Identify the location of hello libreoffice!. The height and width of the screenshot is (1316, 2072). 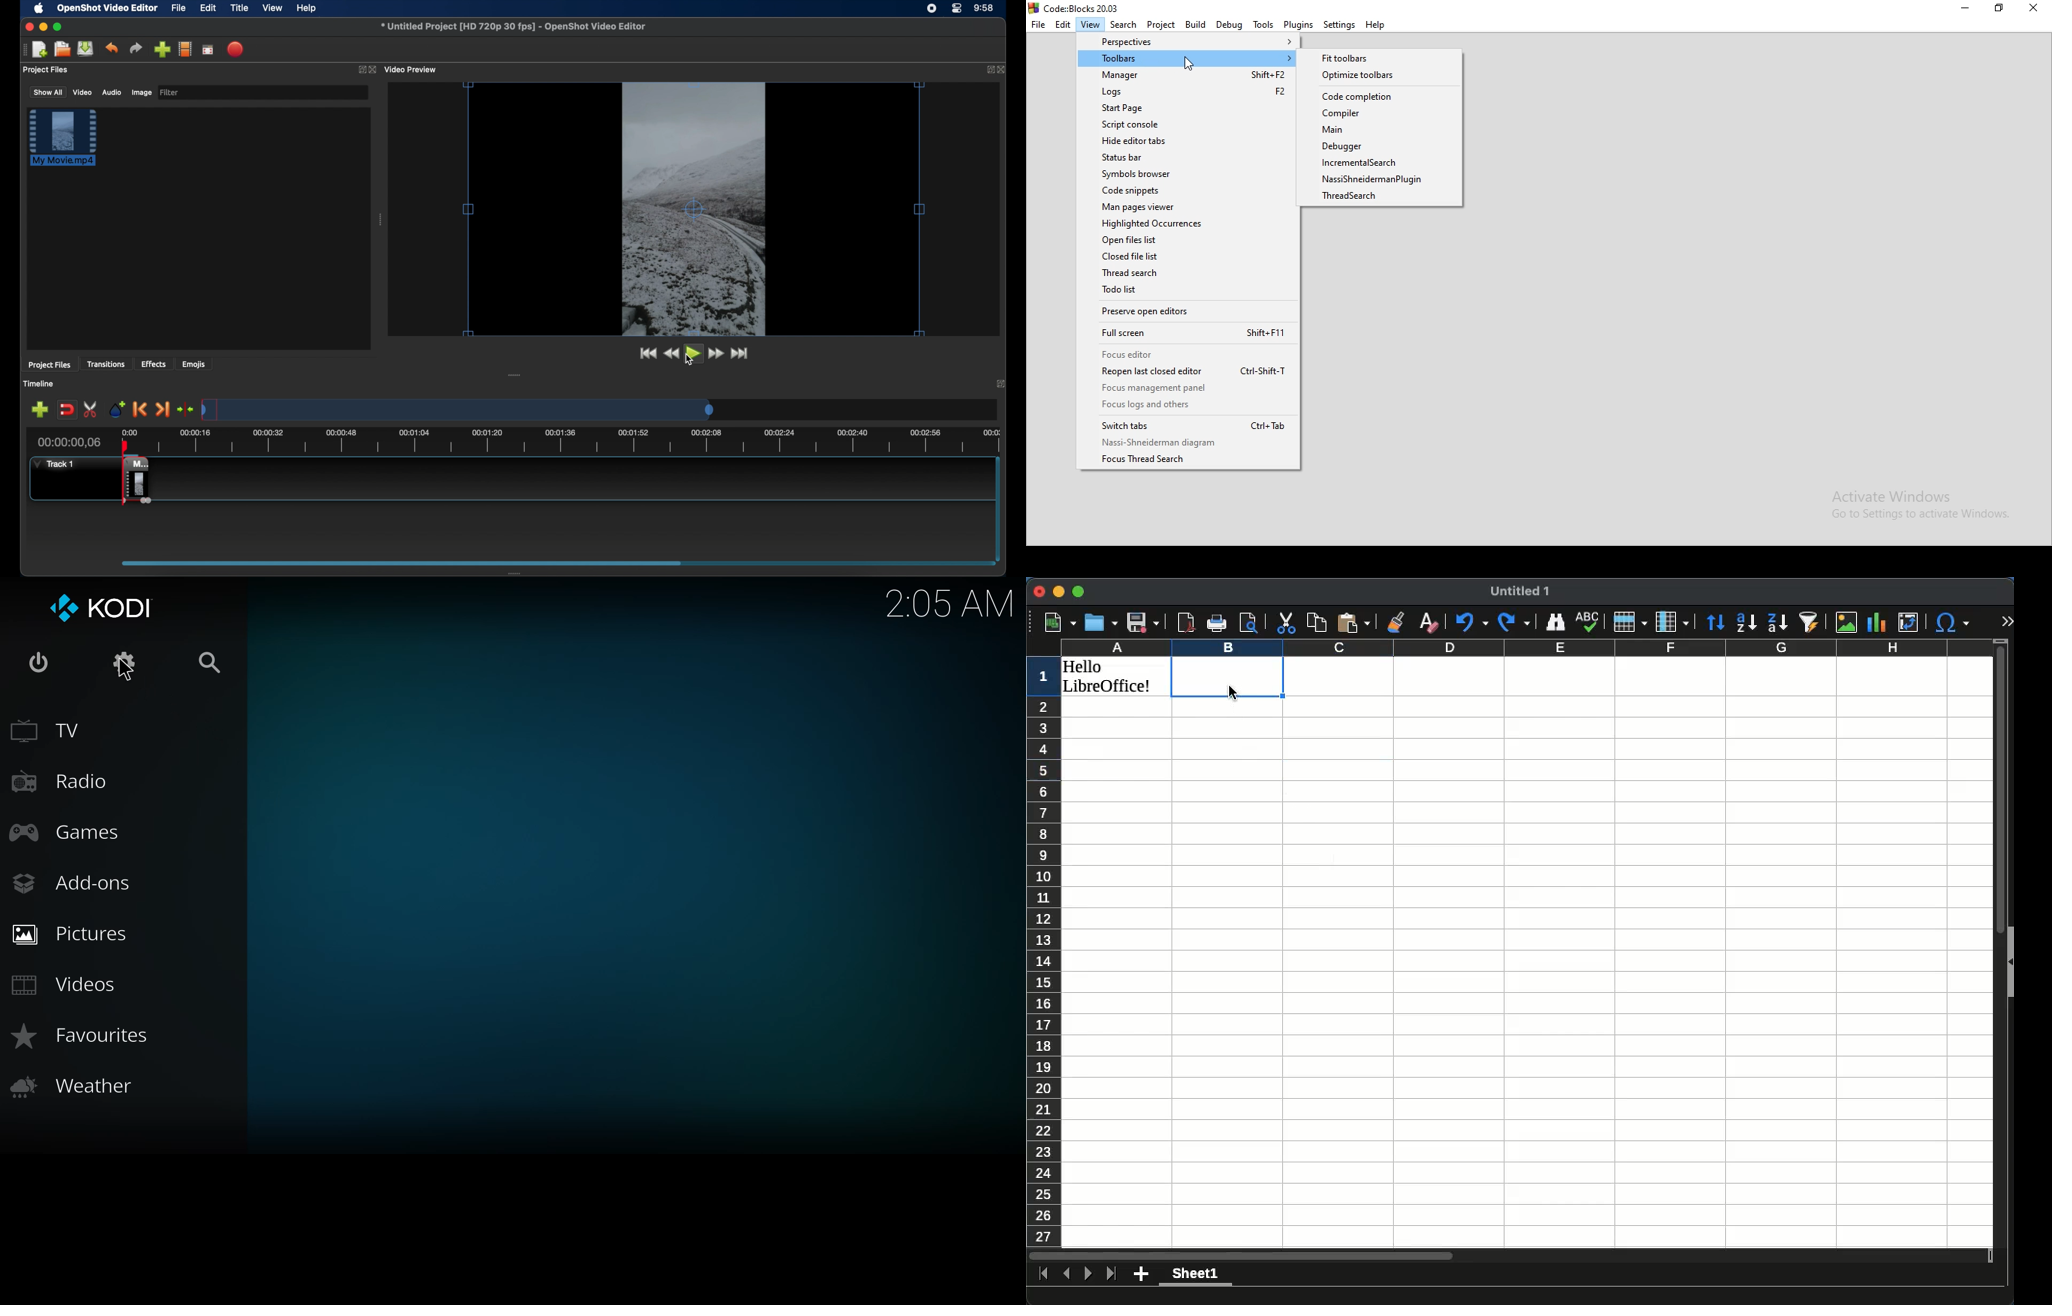
(1111, 676).